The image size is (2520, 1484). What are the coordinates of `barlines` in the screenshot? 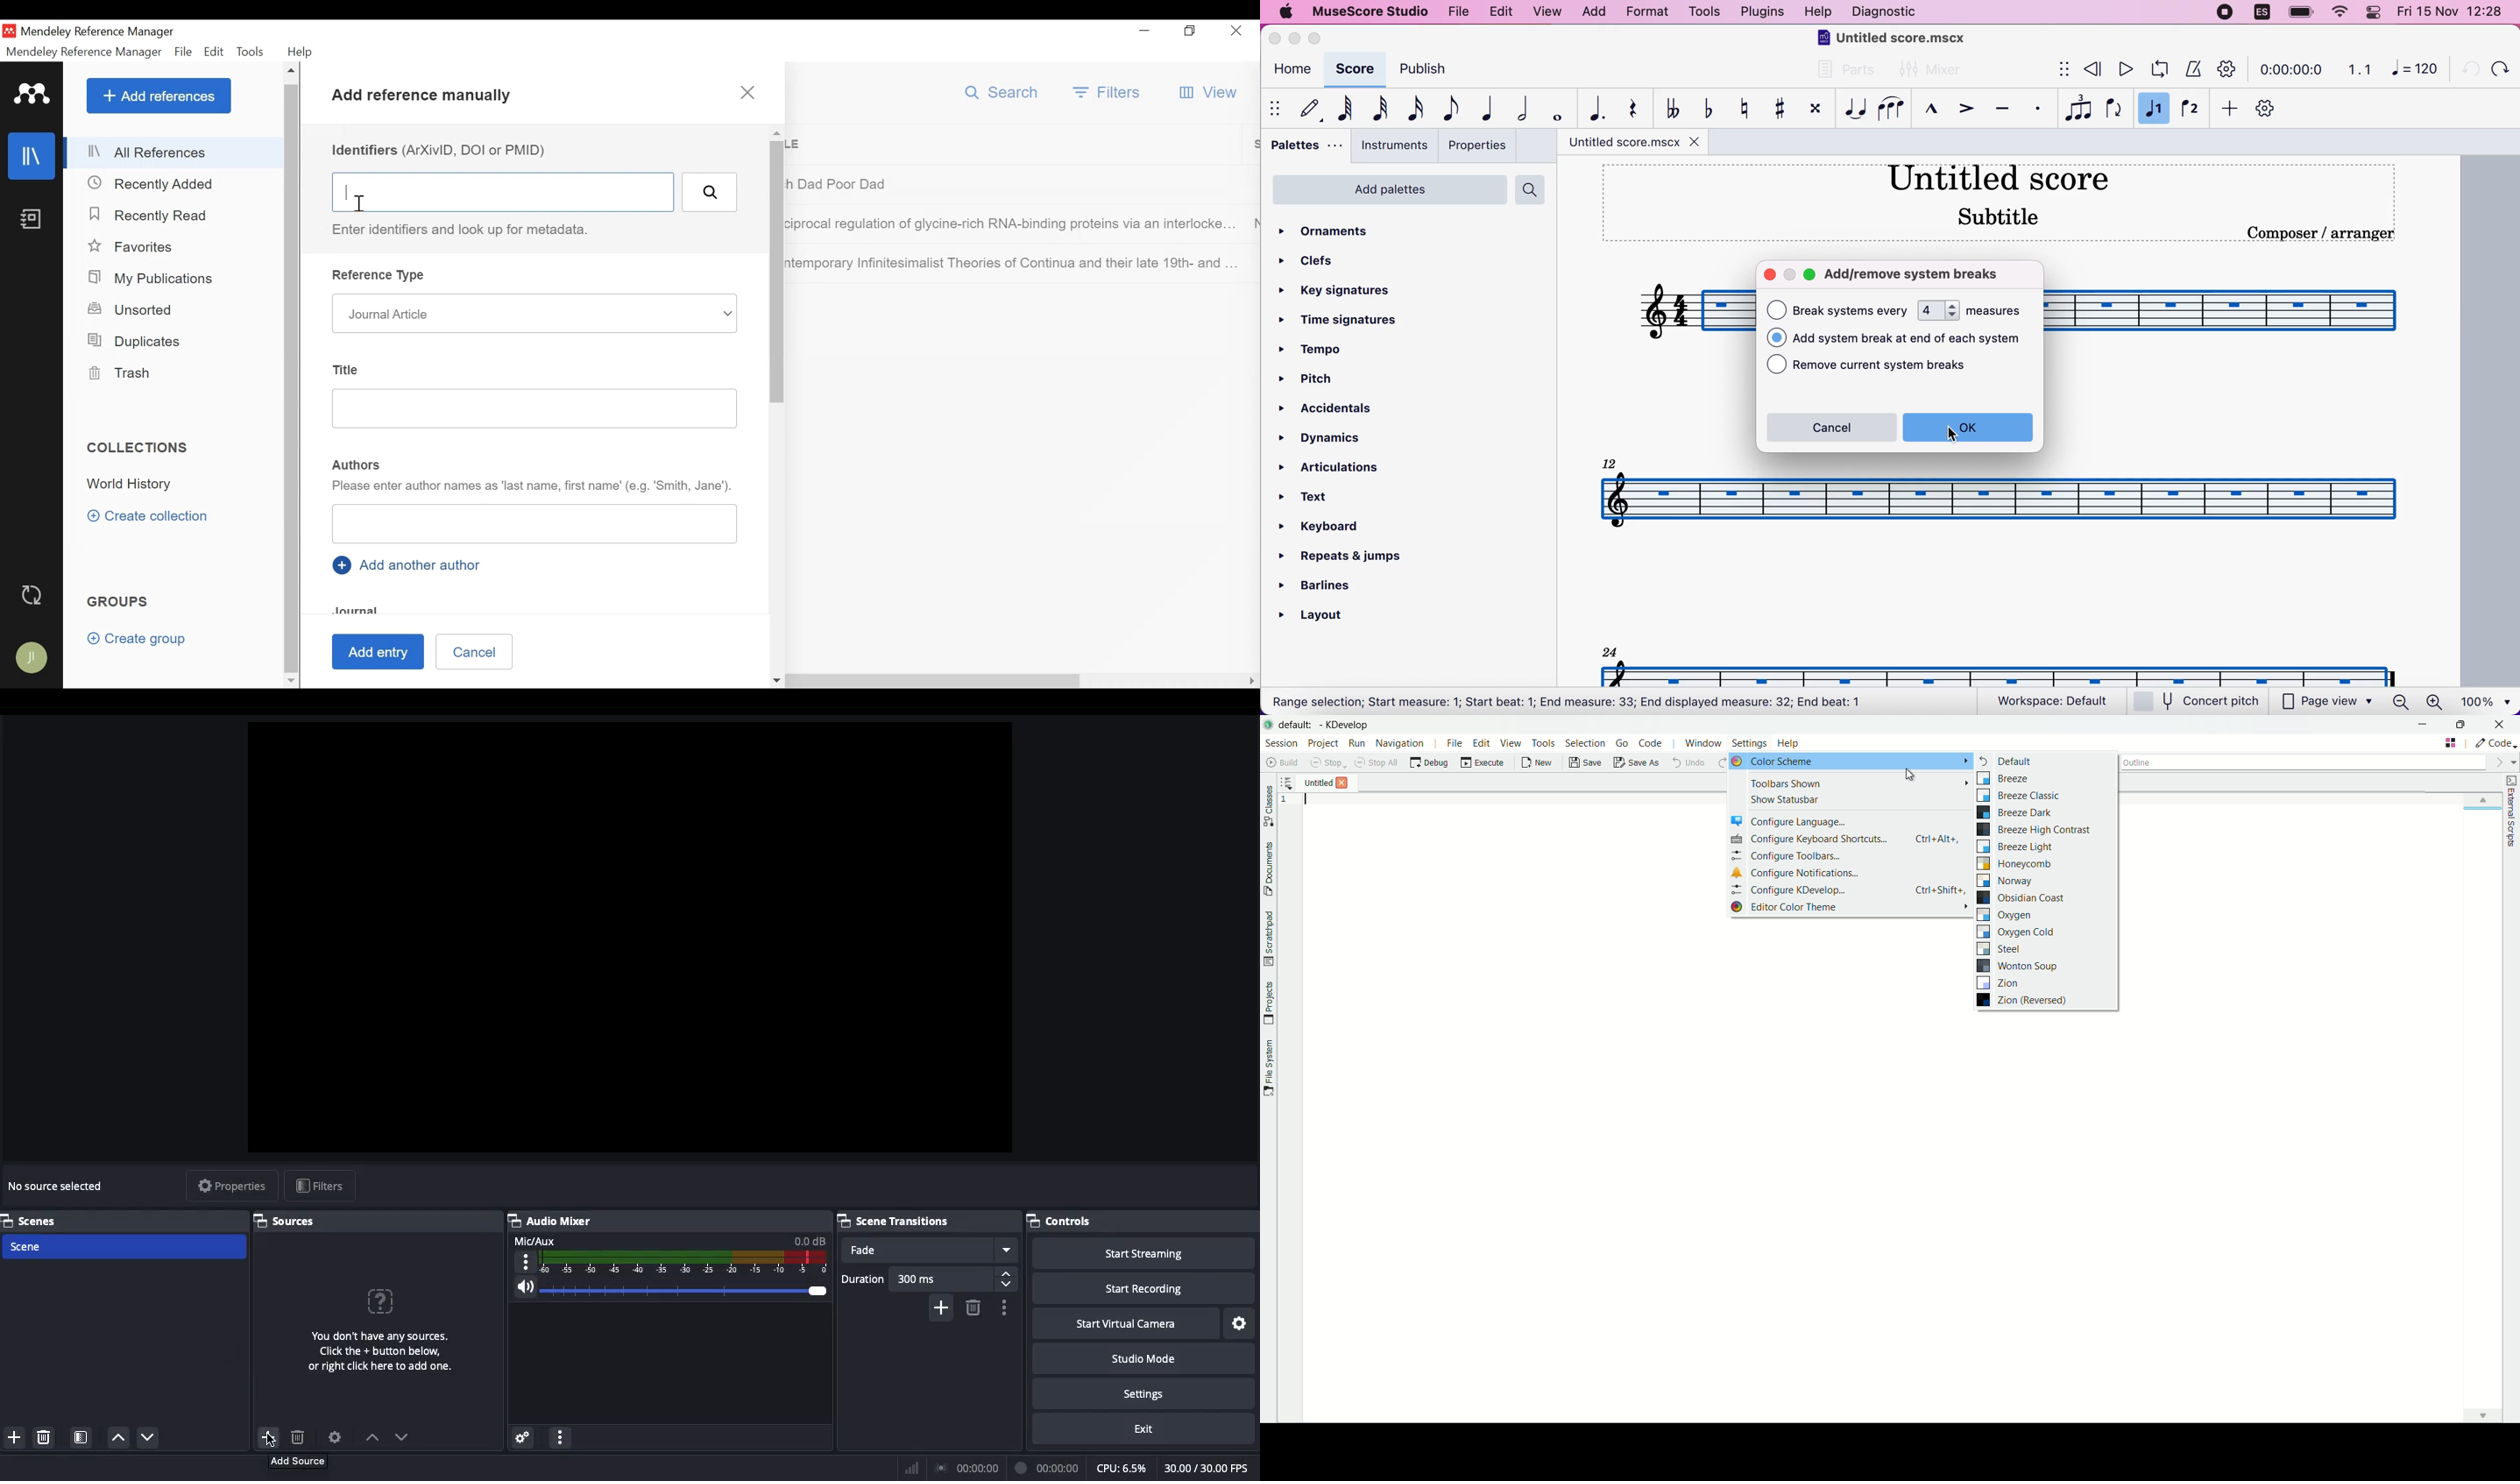 It's located at (1341, 582).